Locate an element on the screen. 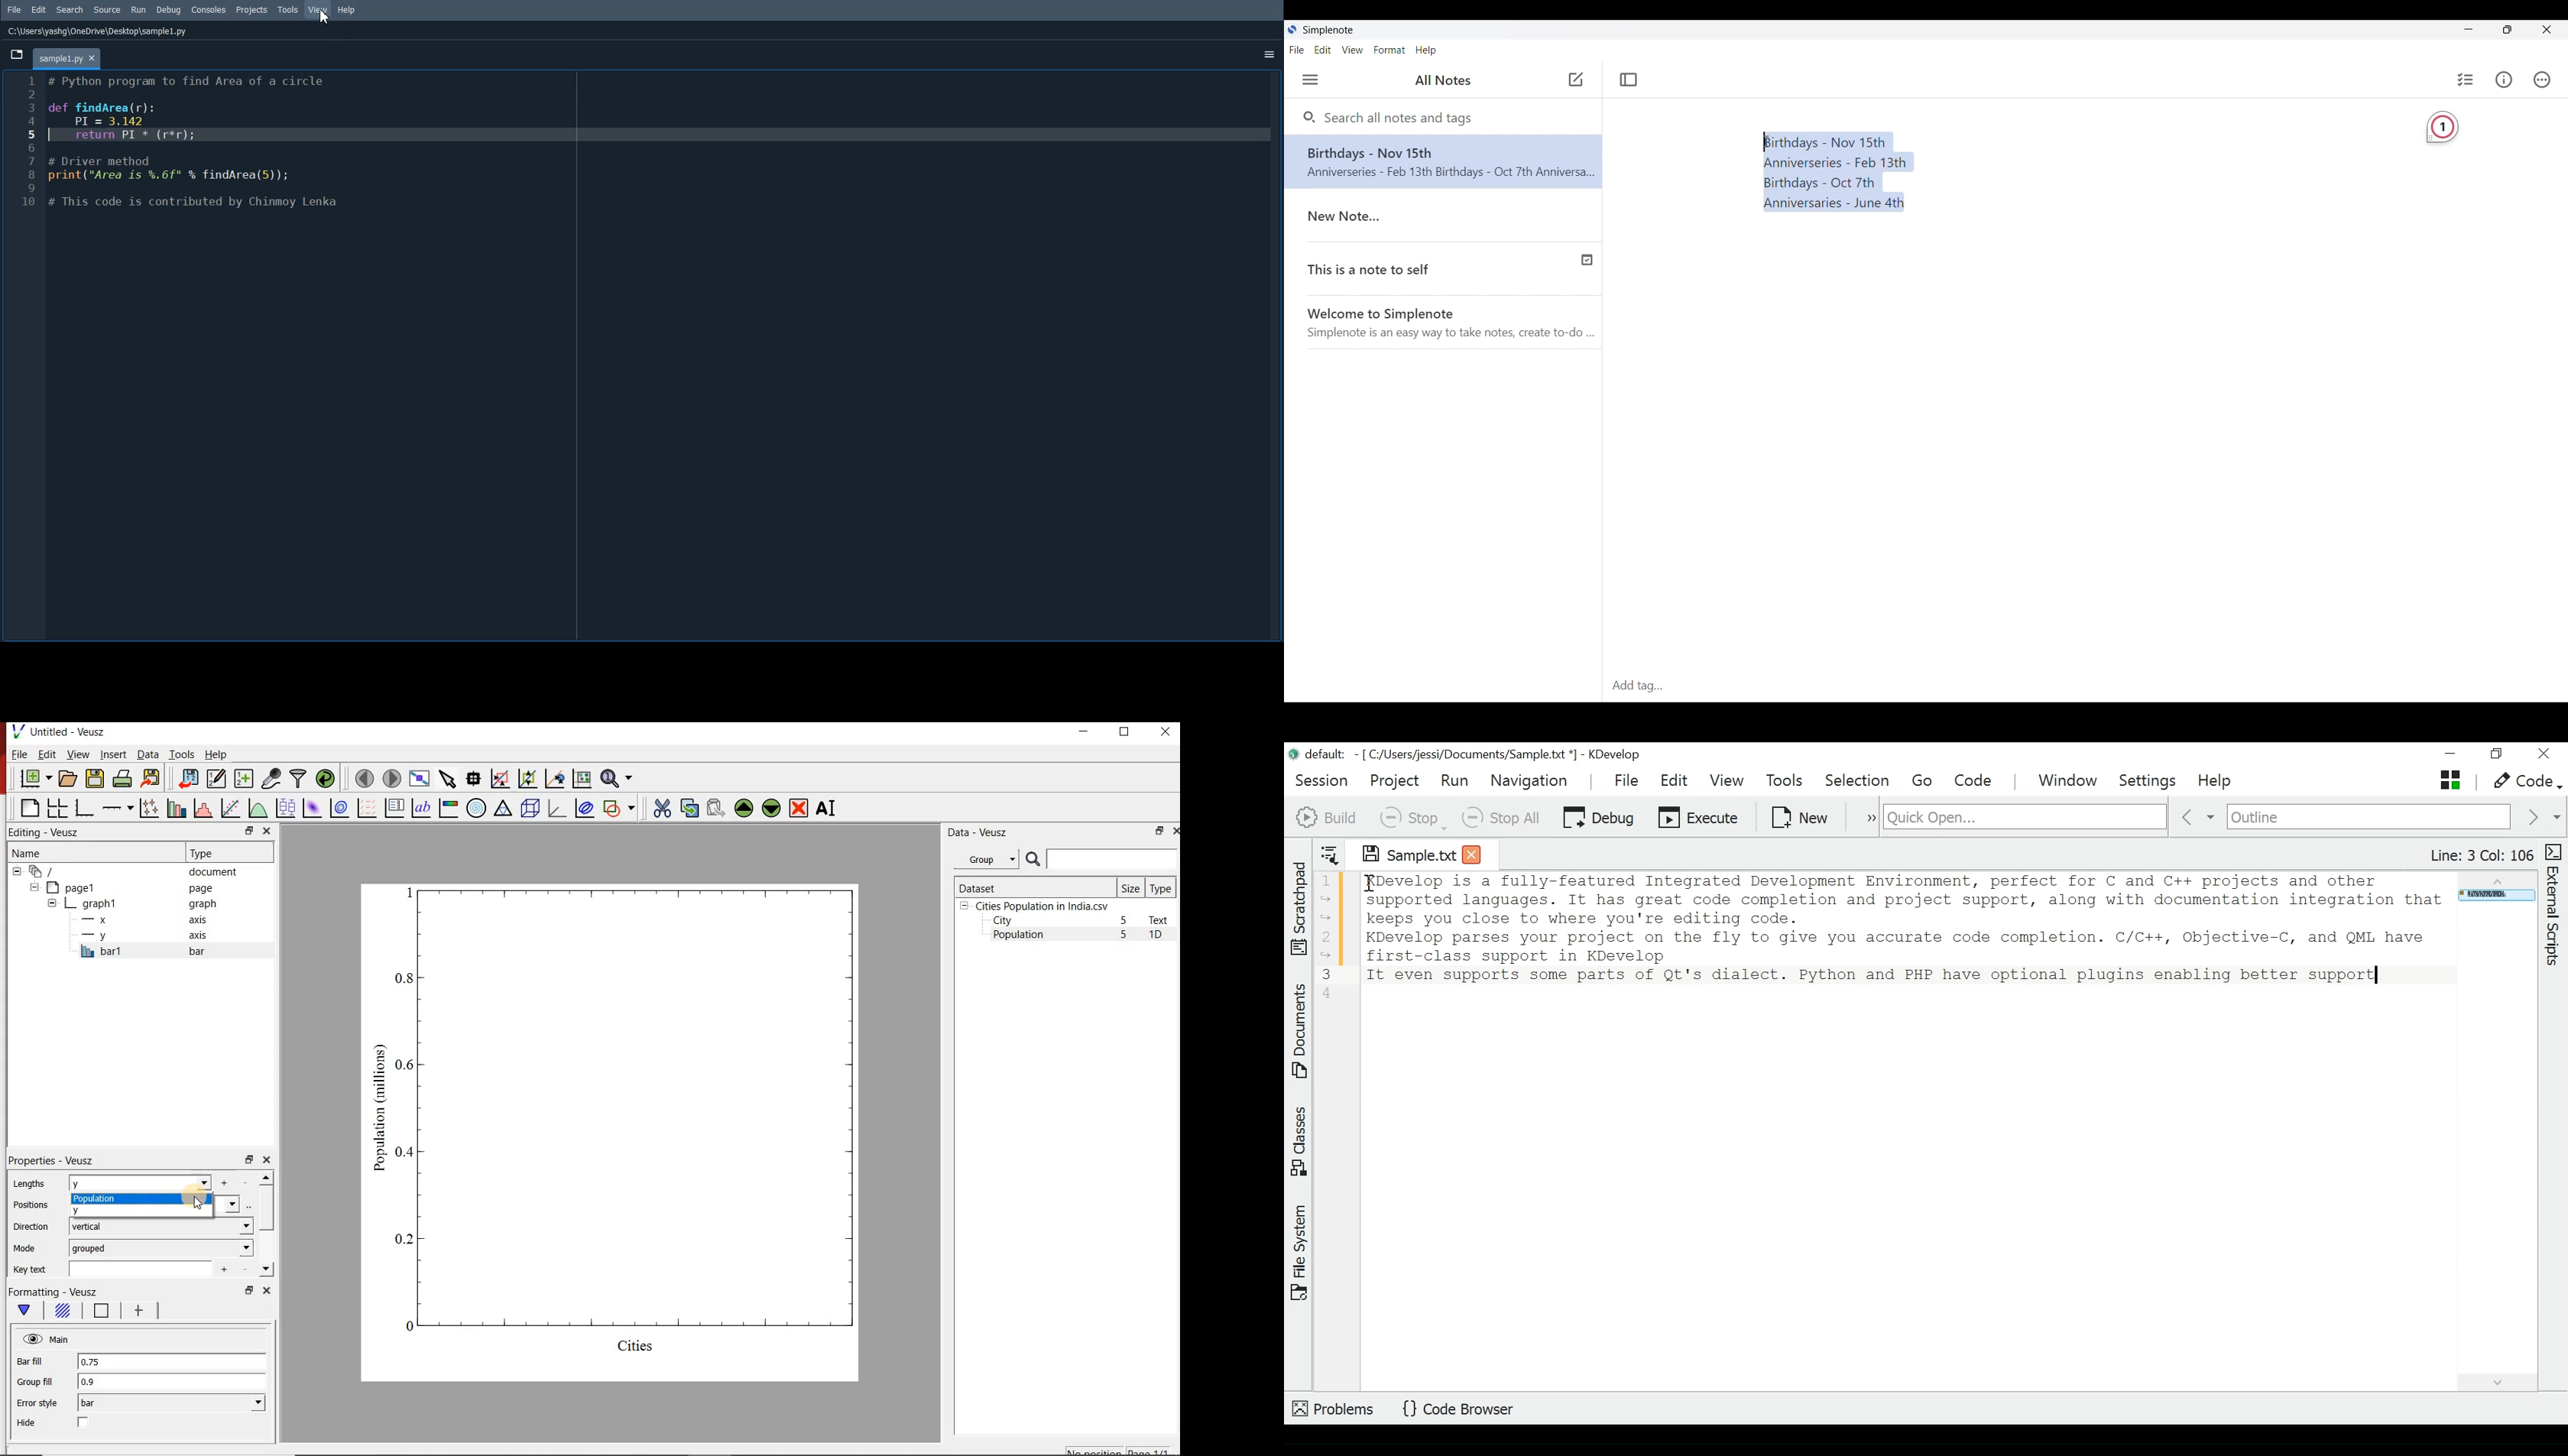 The height and width of the screenshot is (1456, 2576). temp.py is located at coordinates (67, 60).